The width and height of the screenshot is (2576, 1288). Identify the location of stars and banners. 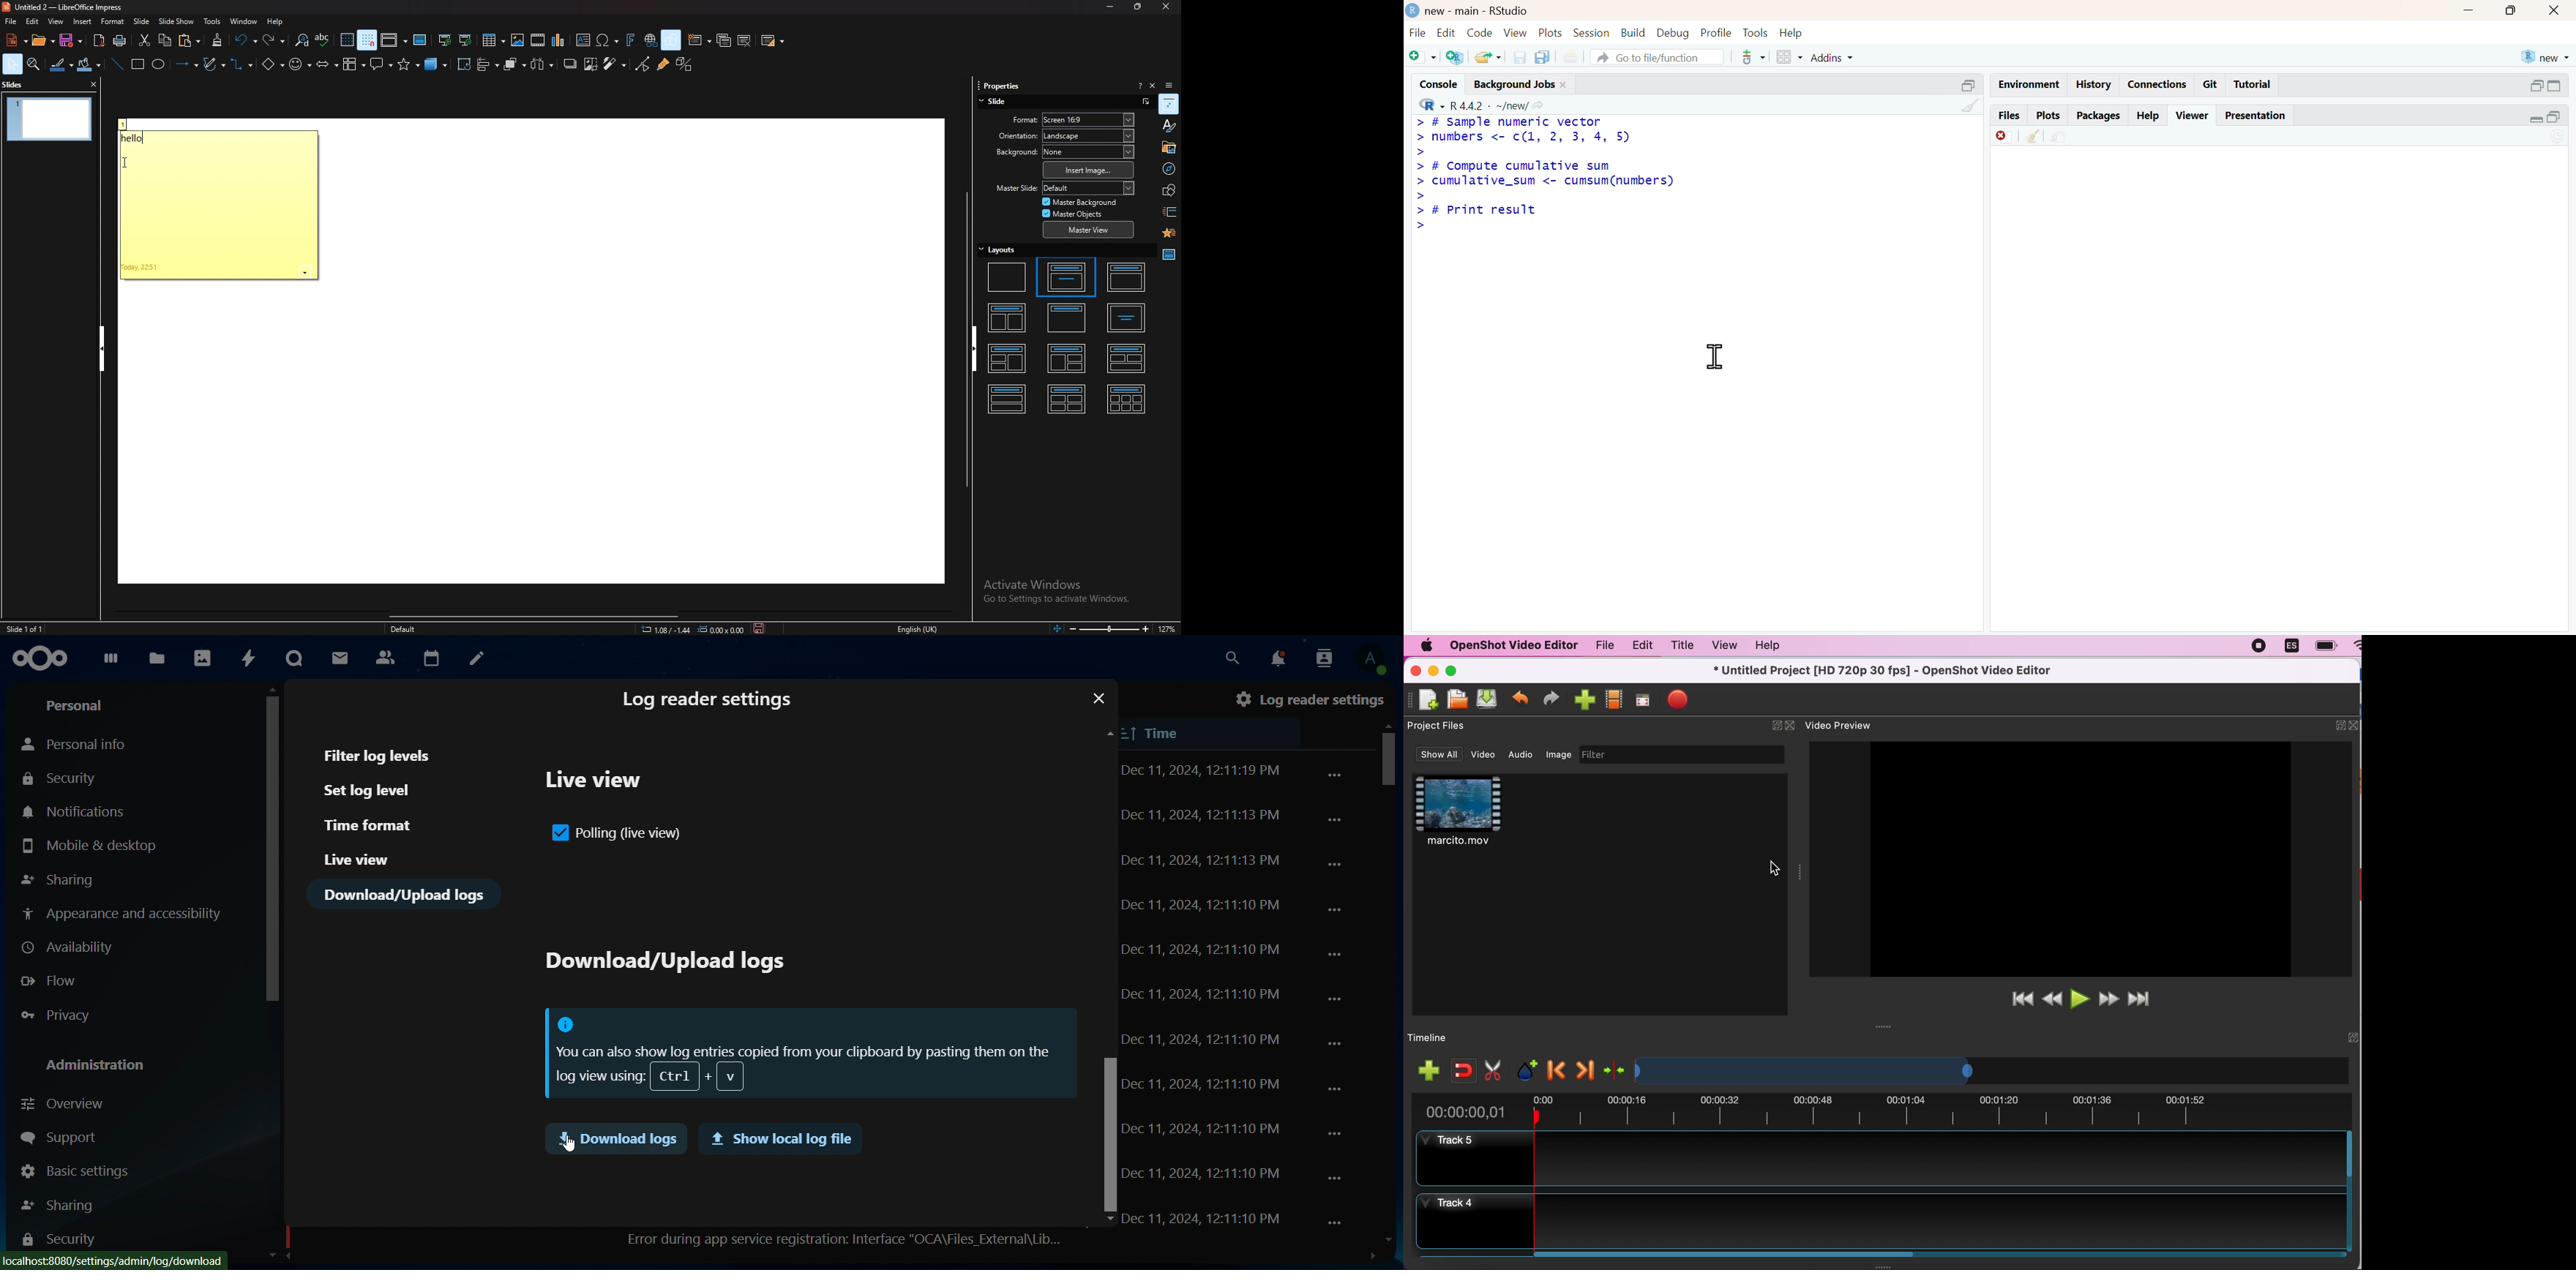
(409, 67).